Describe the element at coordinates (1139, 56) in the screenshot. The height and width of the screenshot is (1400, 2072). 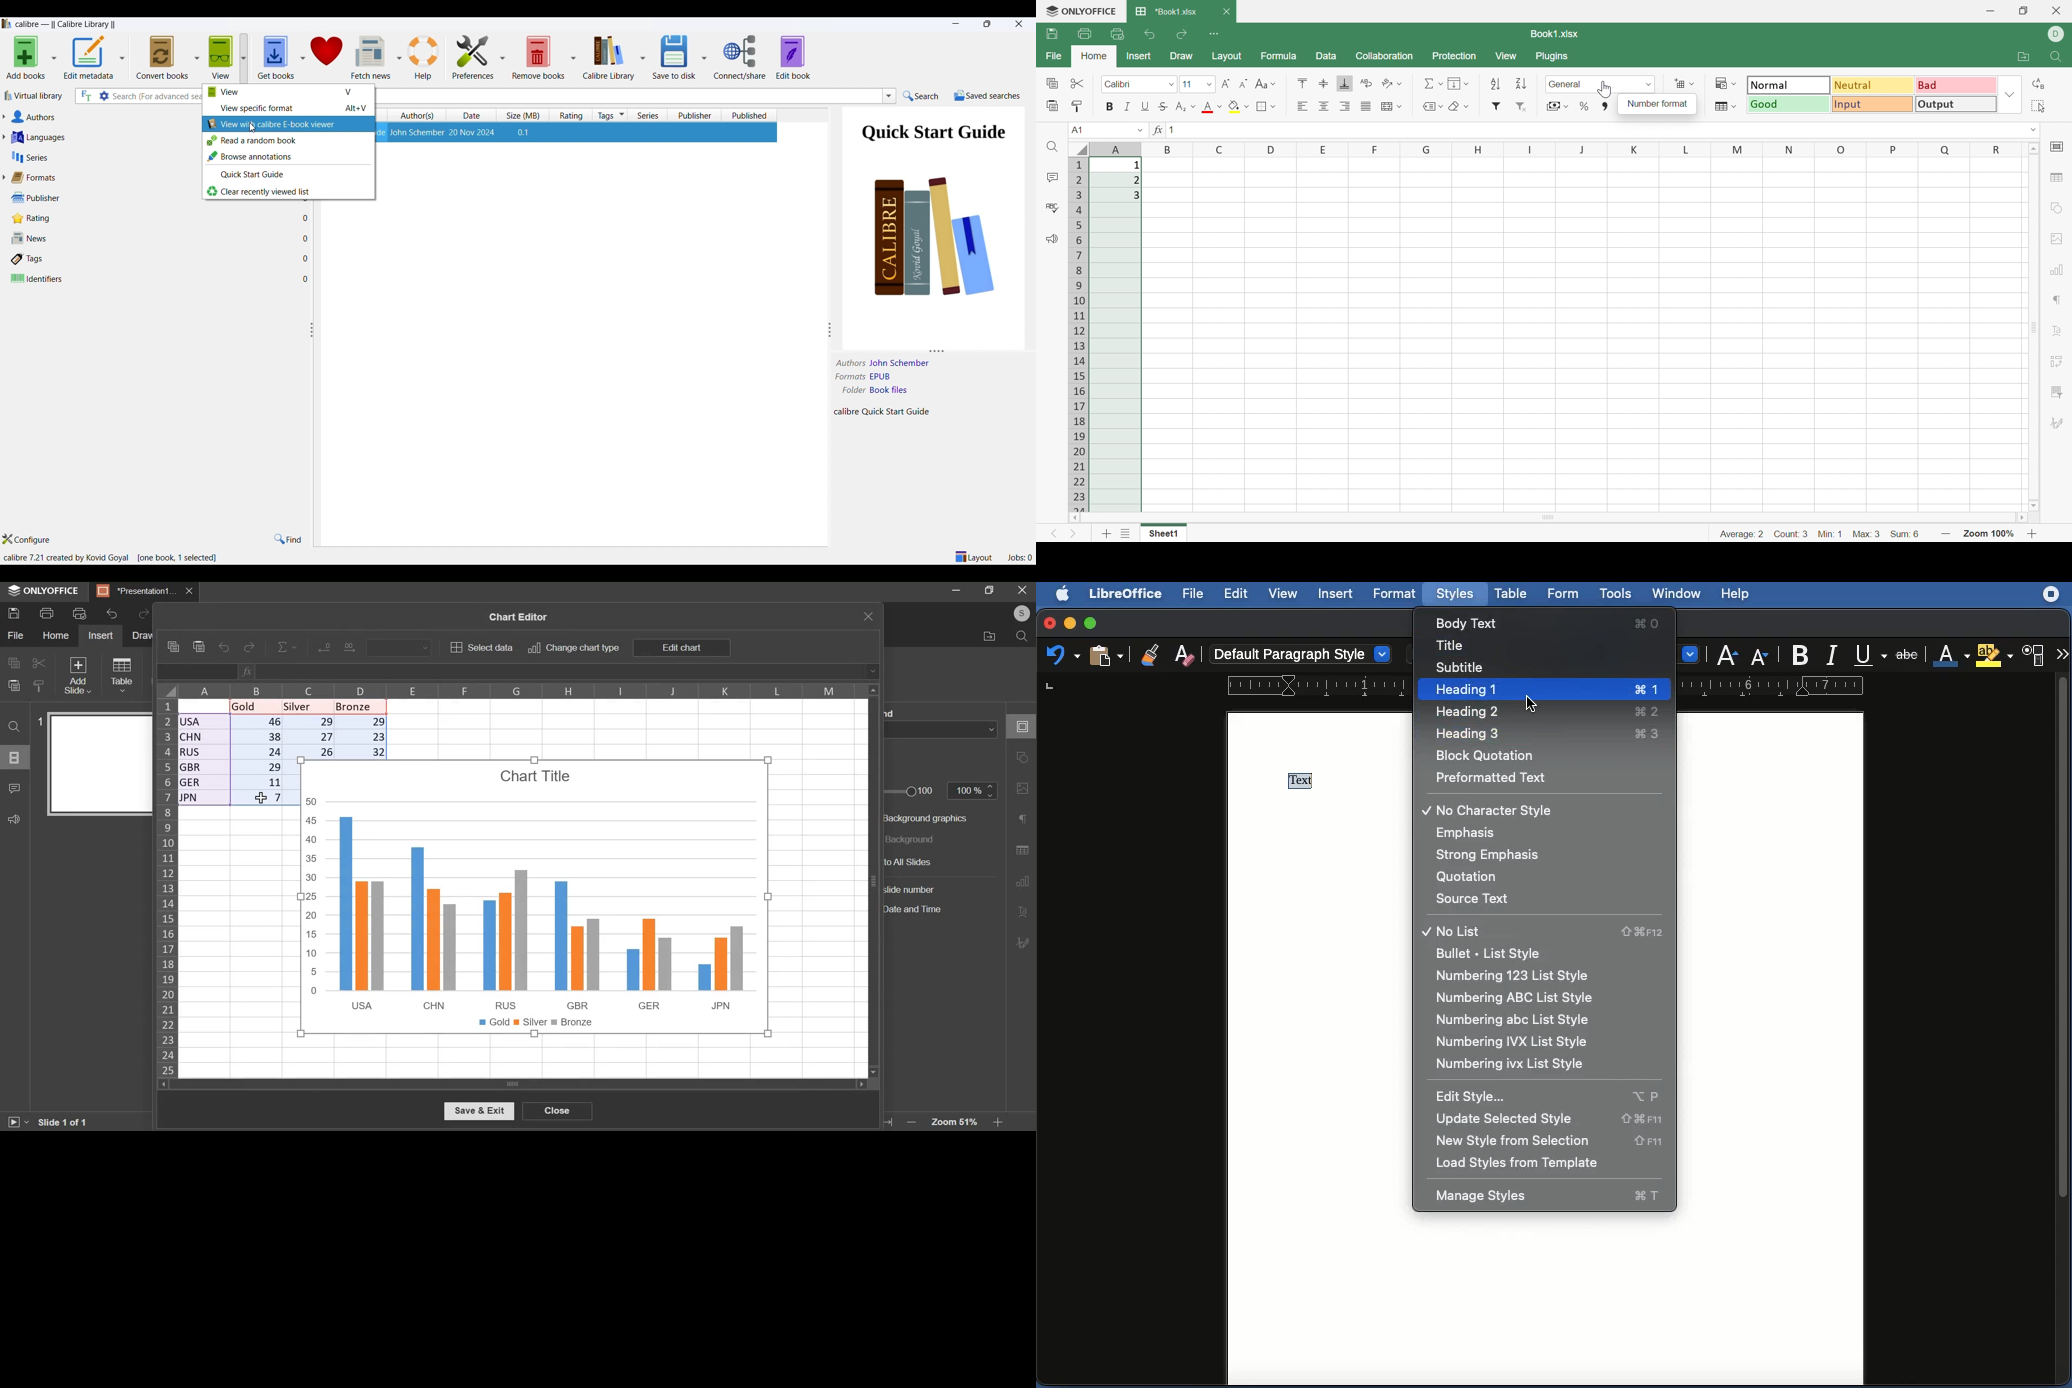
I see `Insert` at that location.